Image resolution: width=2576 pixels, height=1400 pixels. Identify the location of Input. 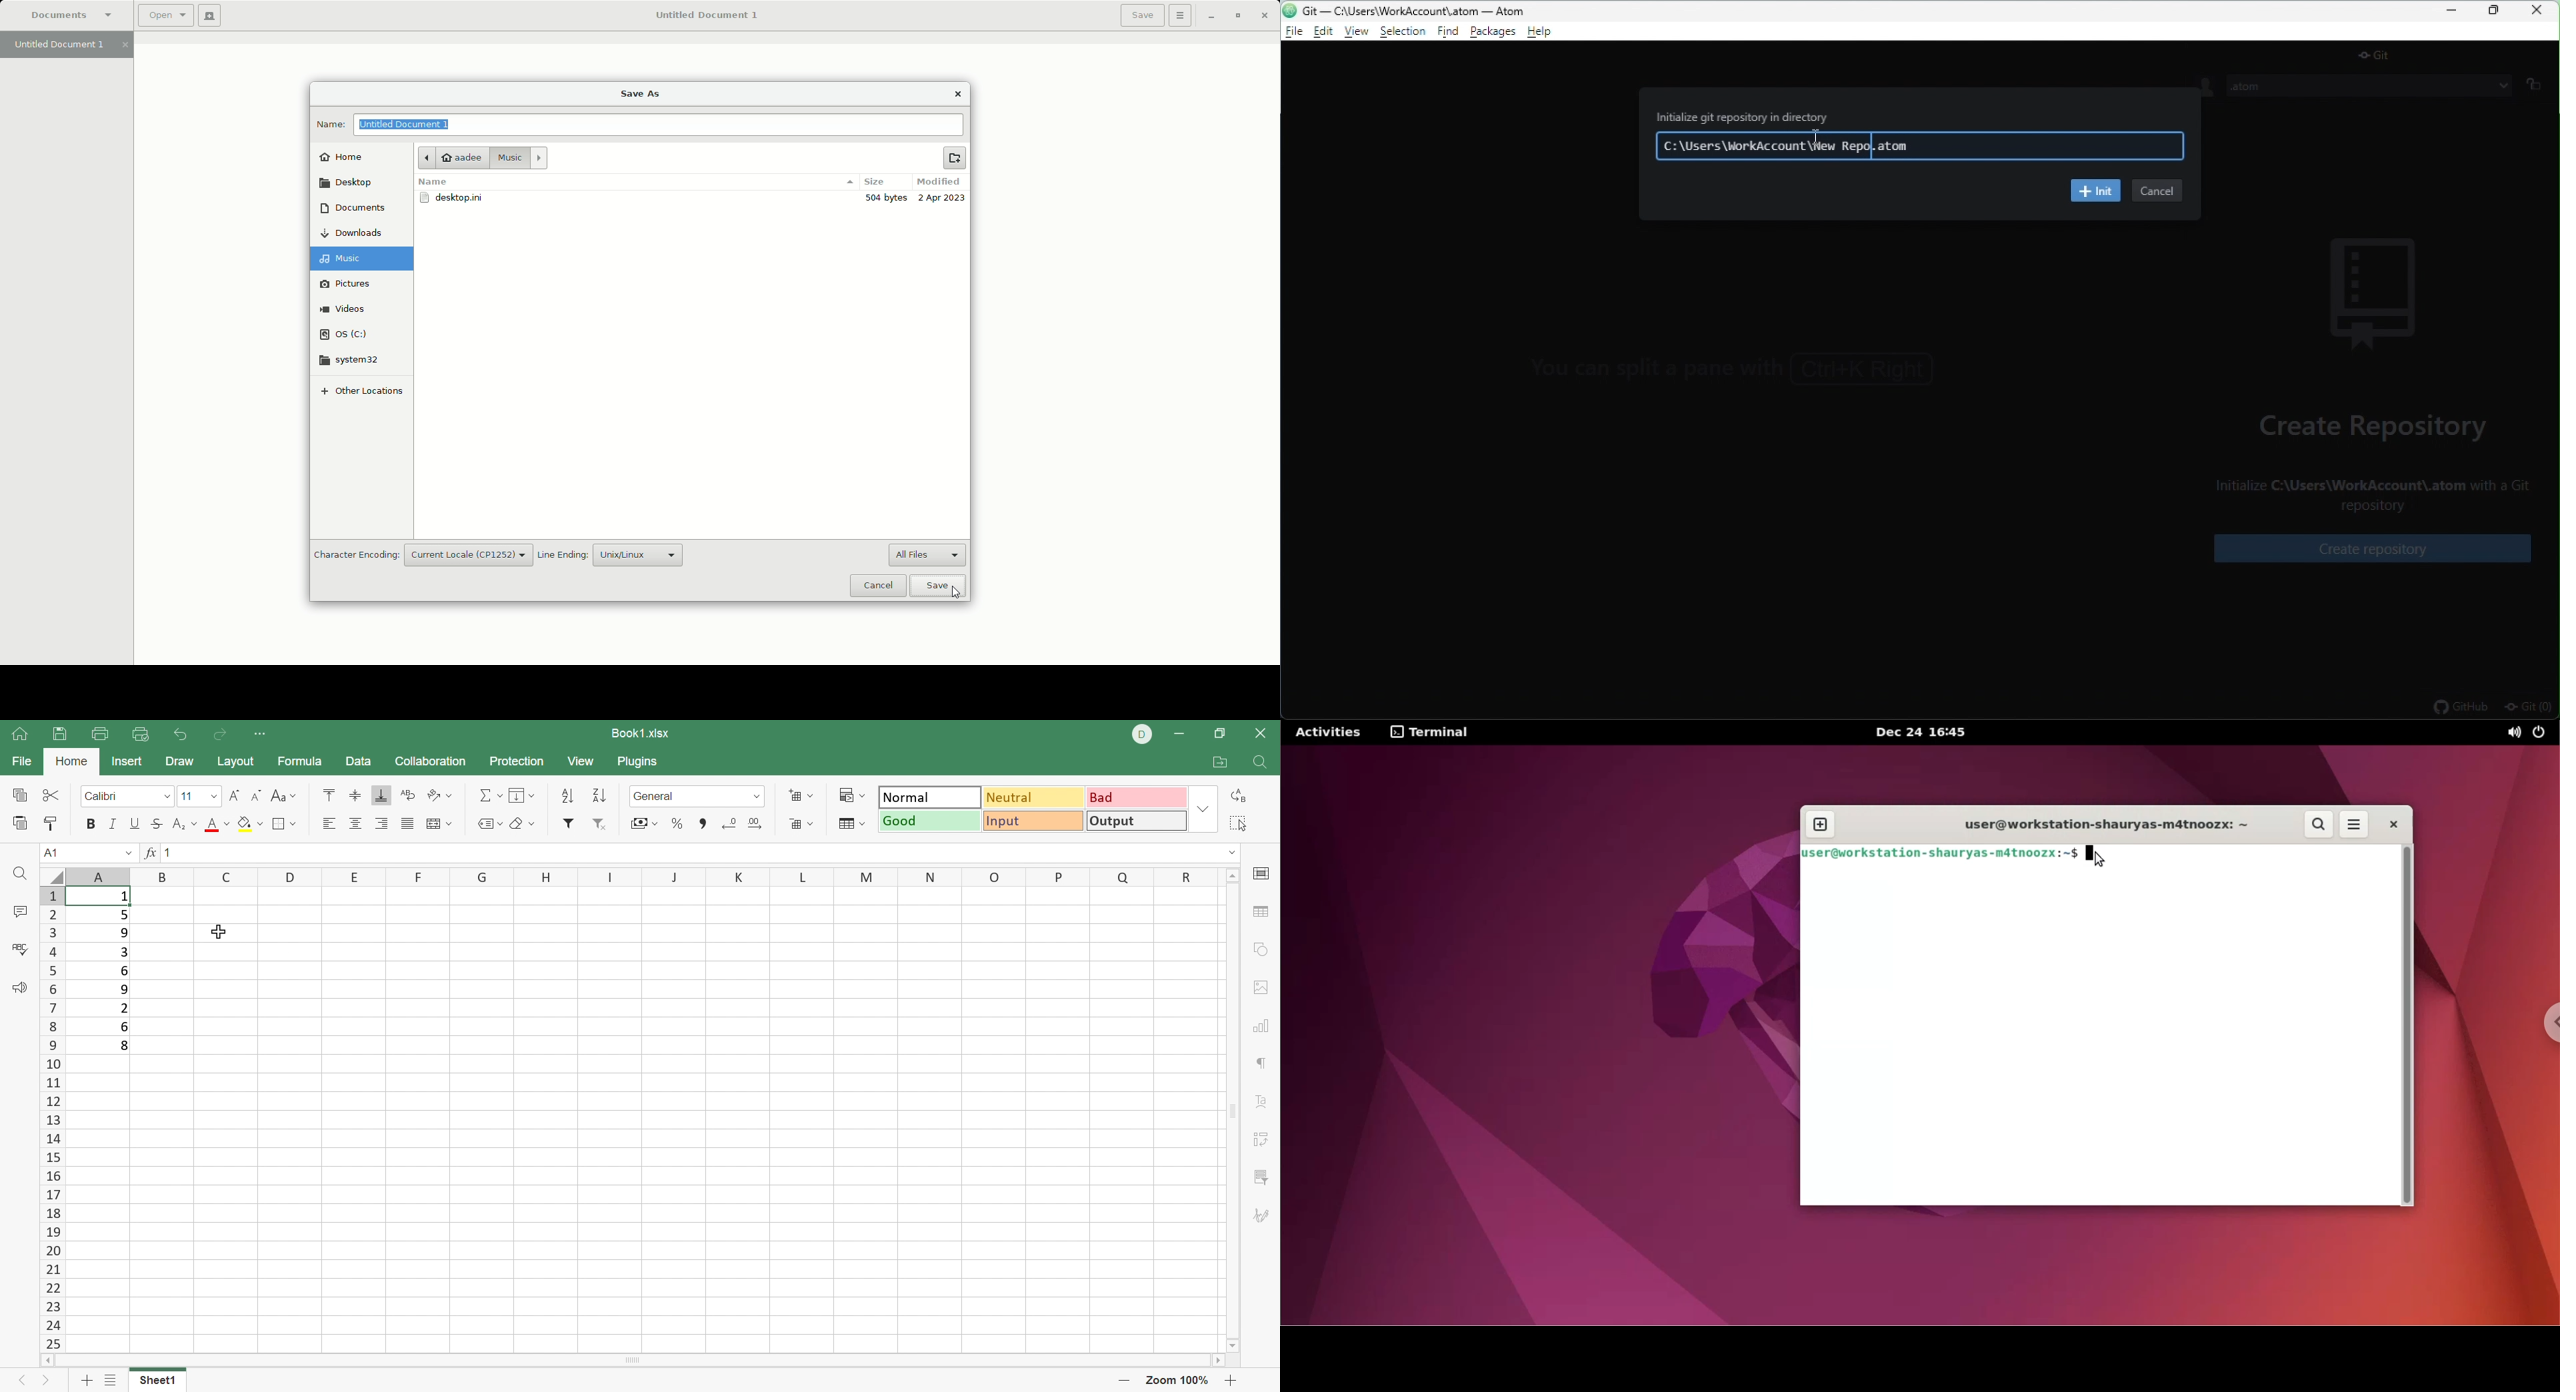
(1033, 821).